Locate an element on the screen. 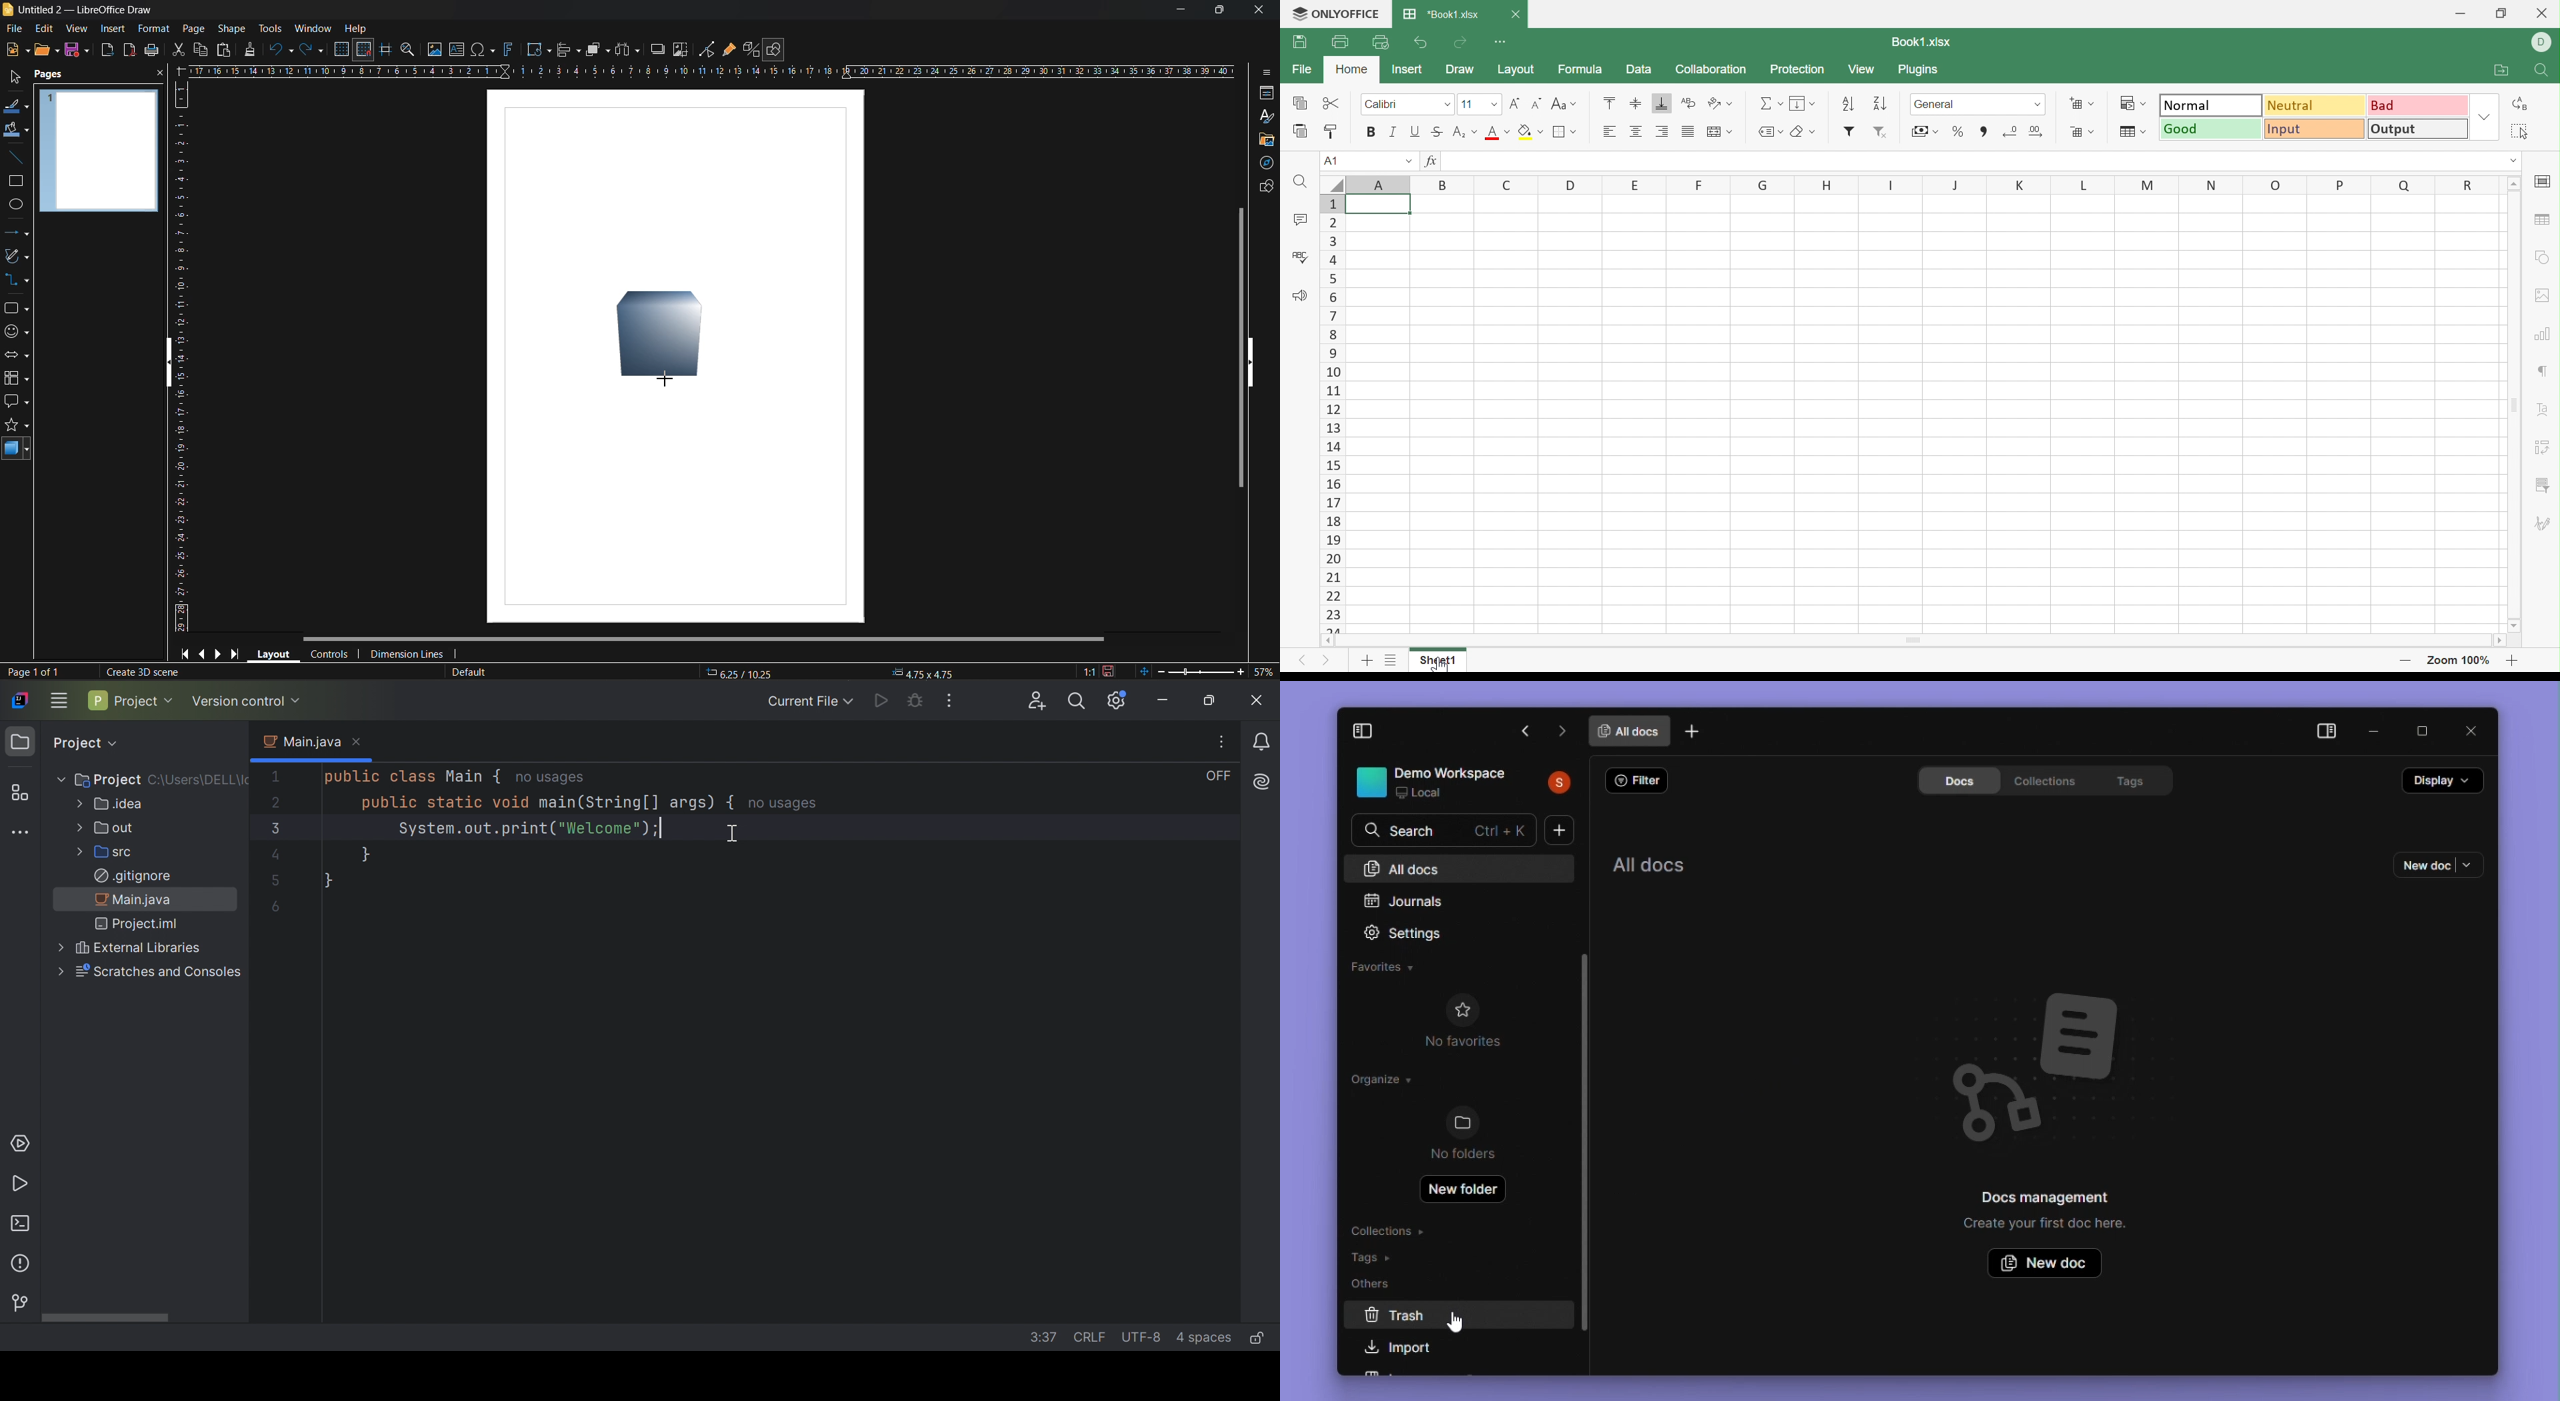 This screenshot has height=1428, width=2576. connectors is located at coordinates (17, 281).